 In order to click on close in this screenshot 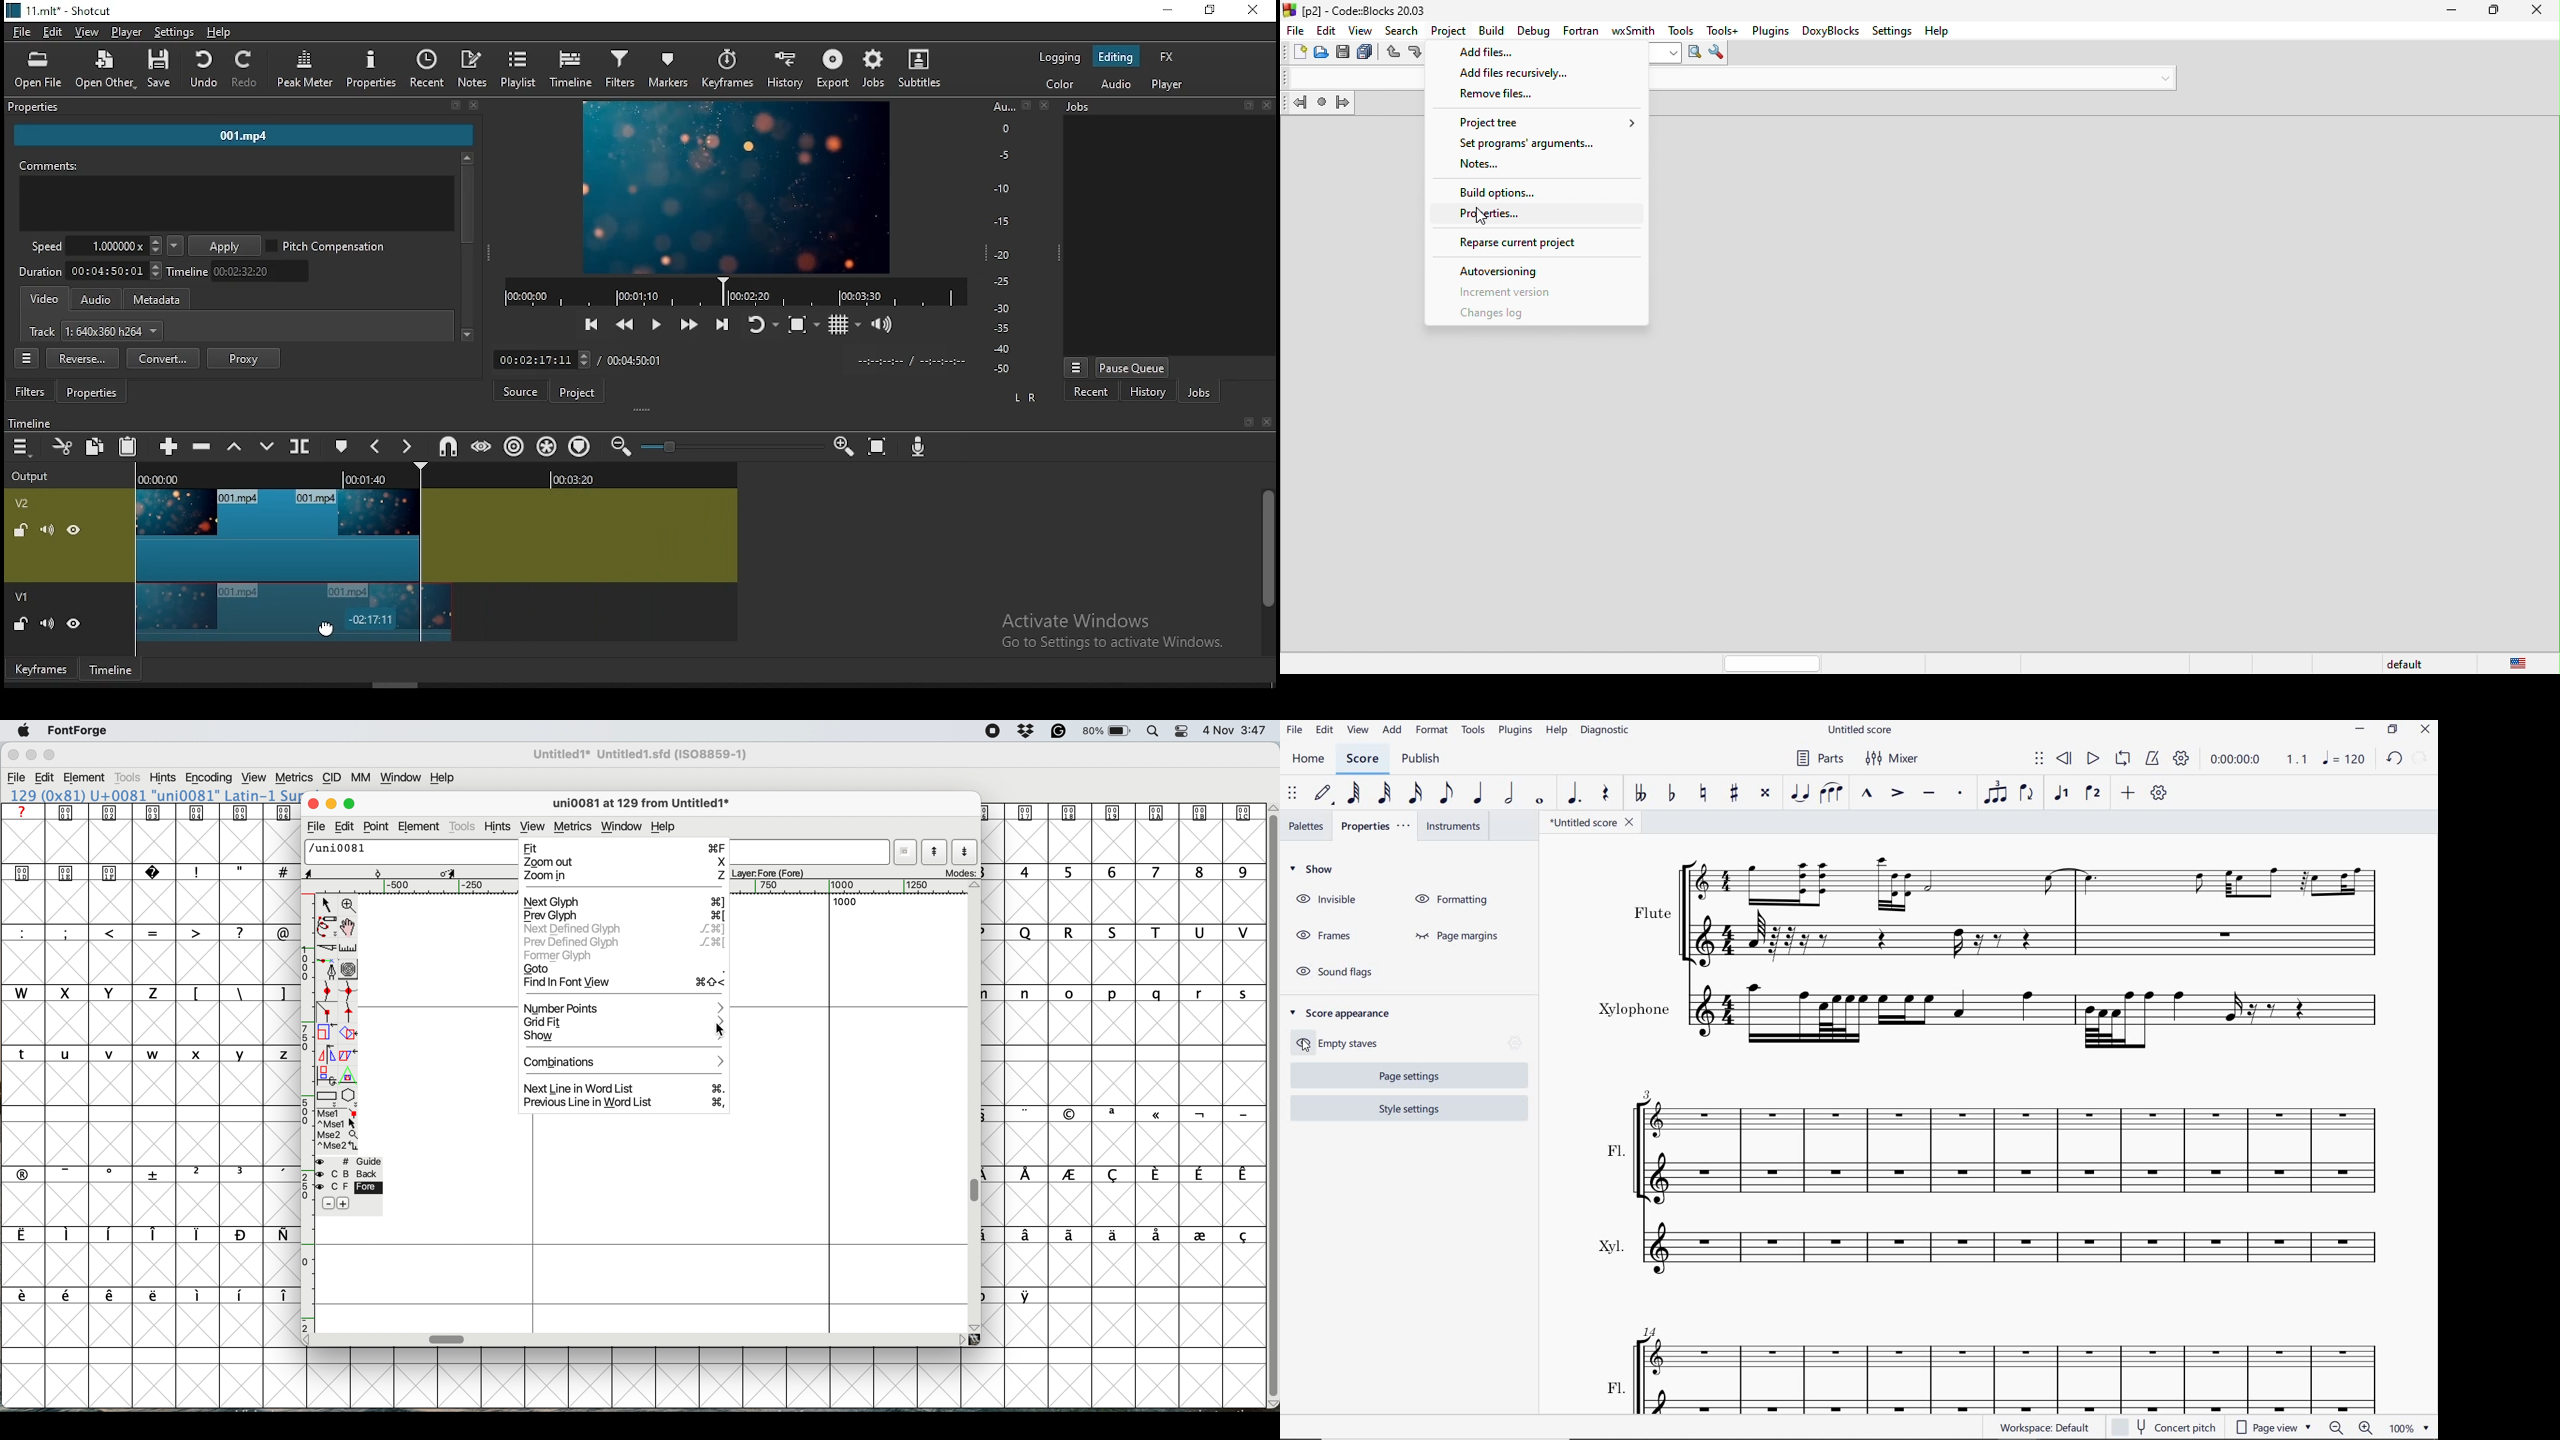, I will do `click(314, 805)`.